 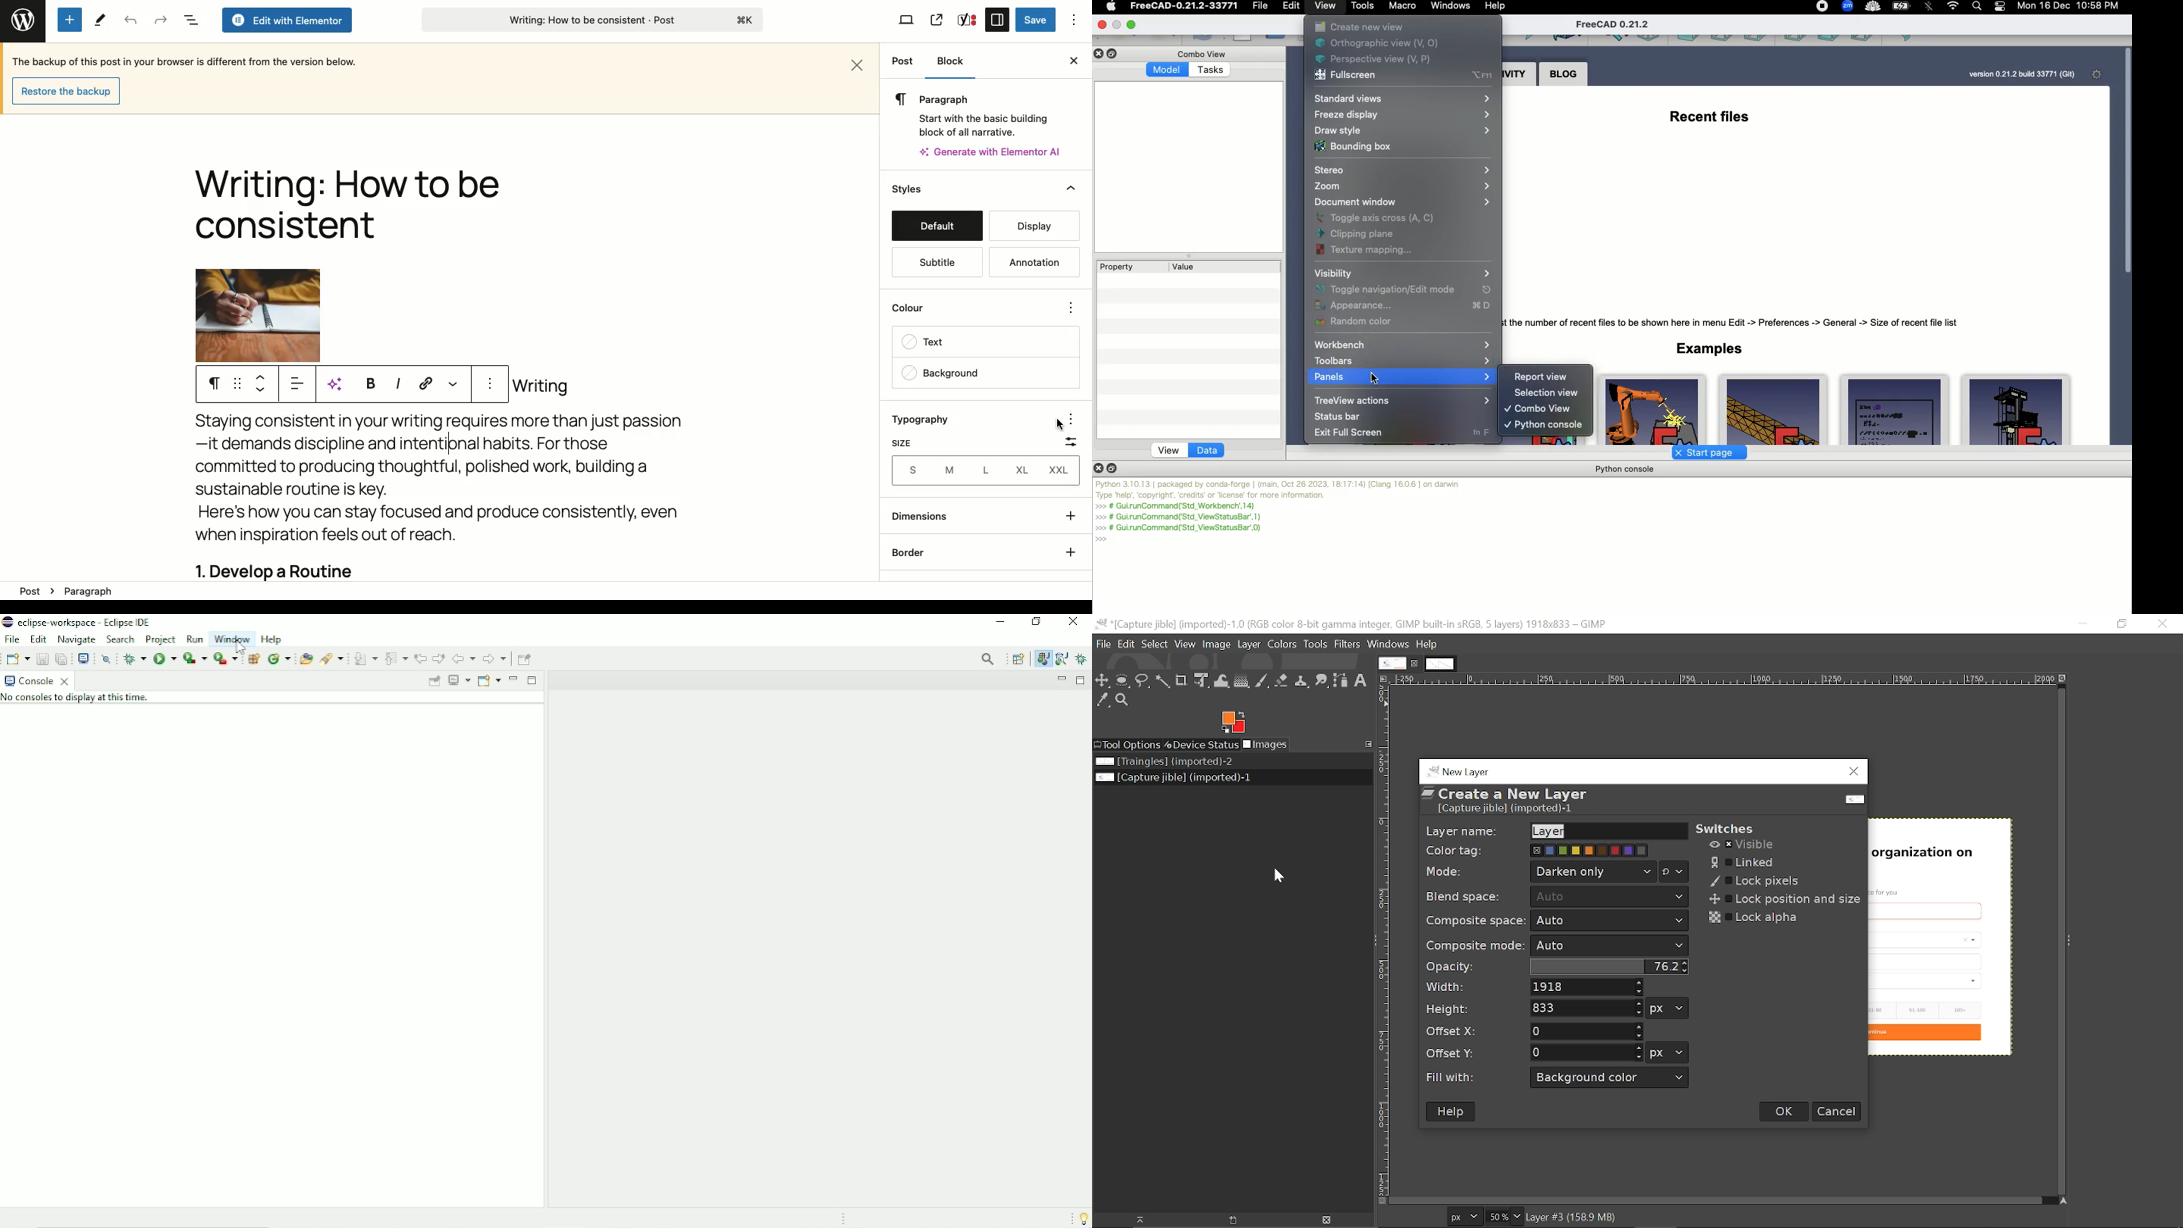 I want to click on Smudge tool, so click(x=1322, y=680).